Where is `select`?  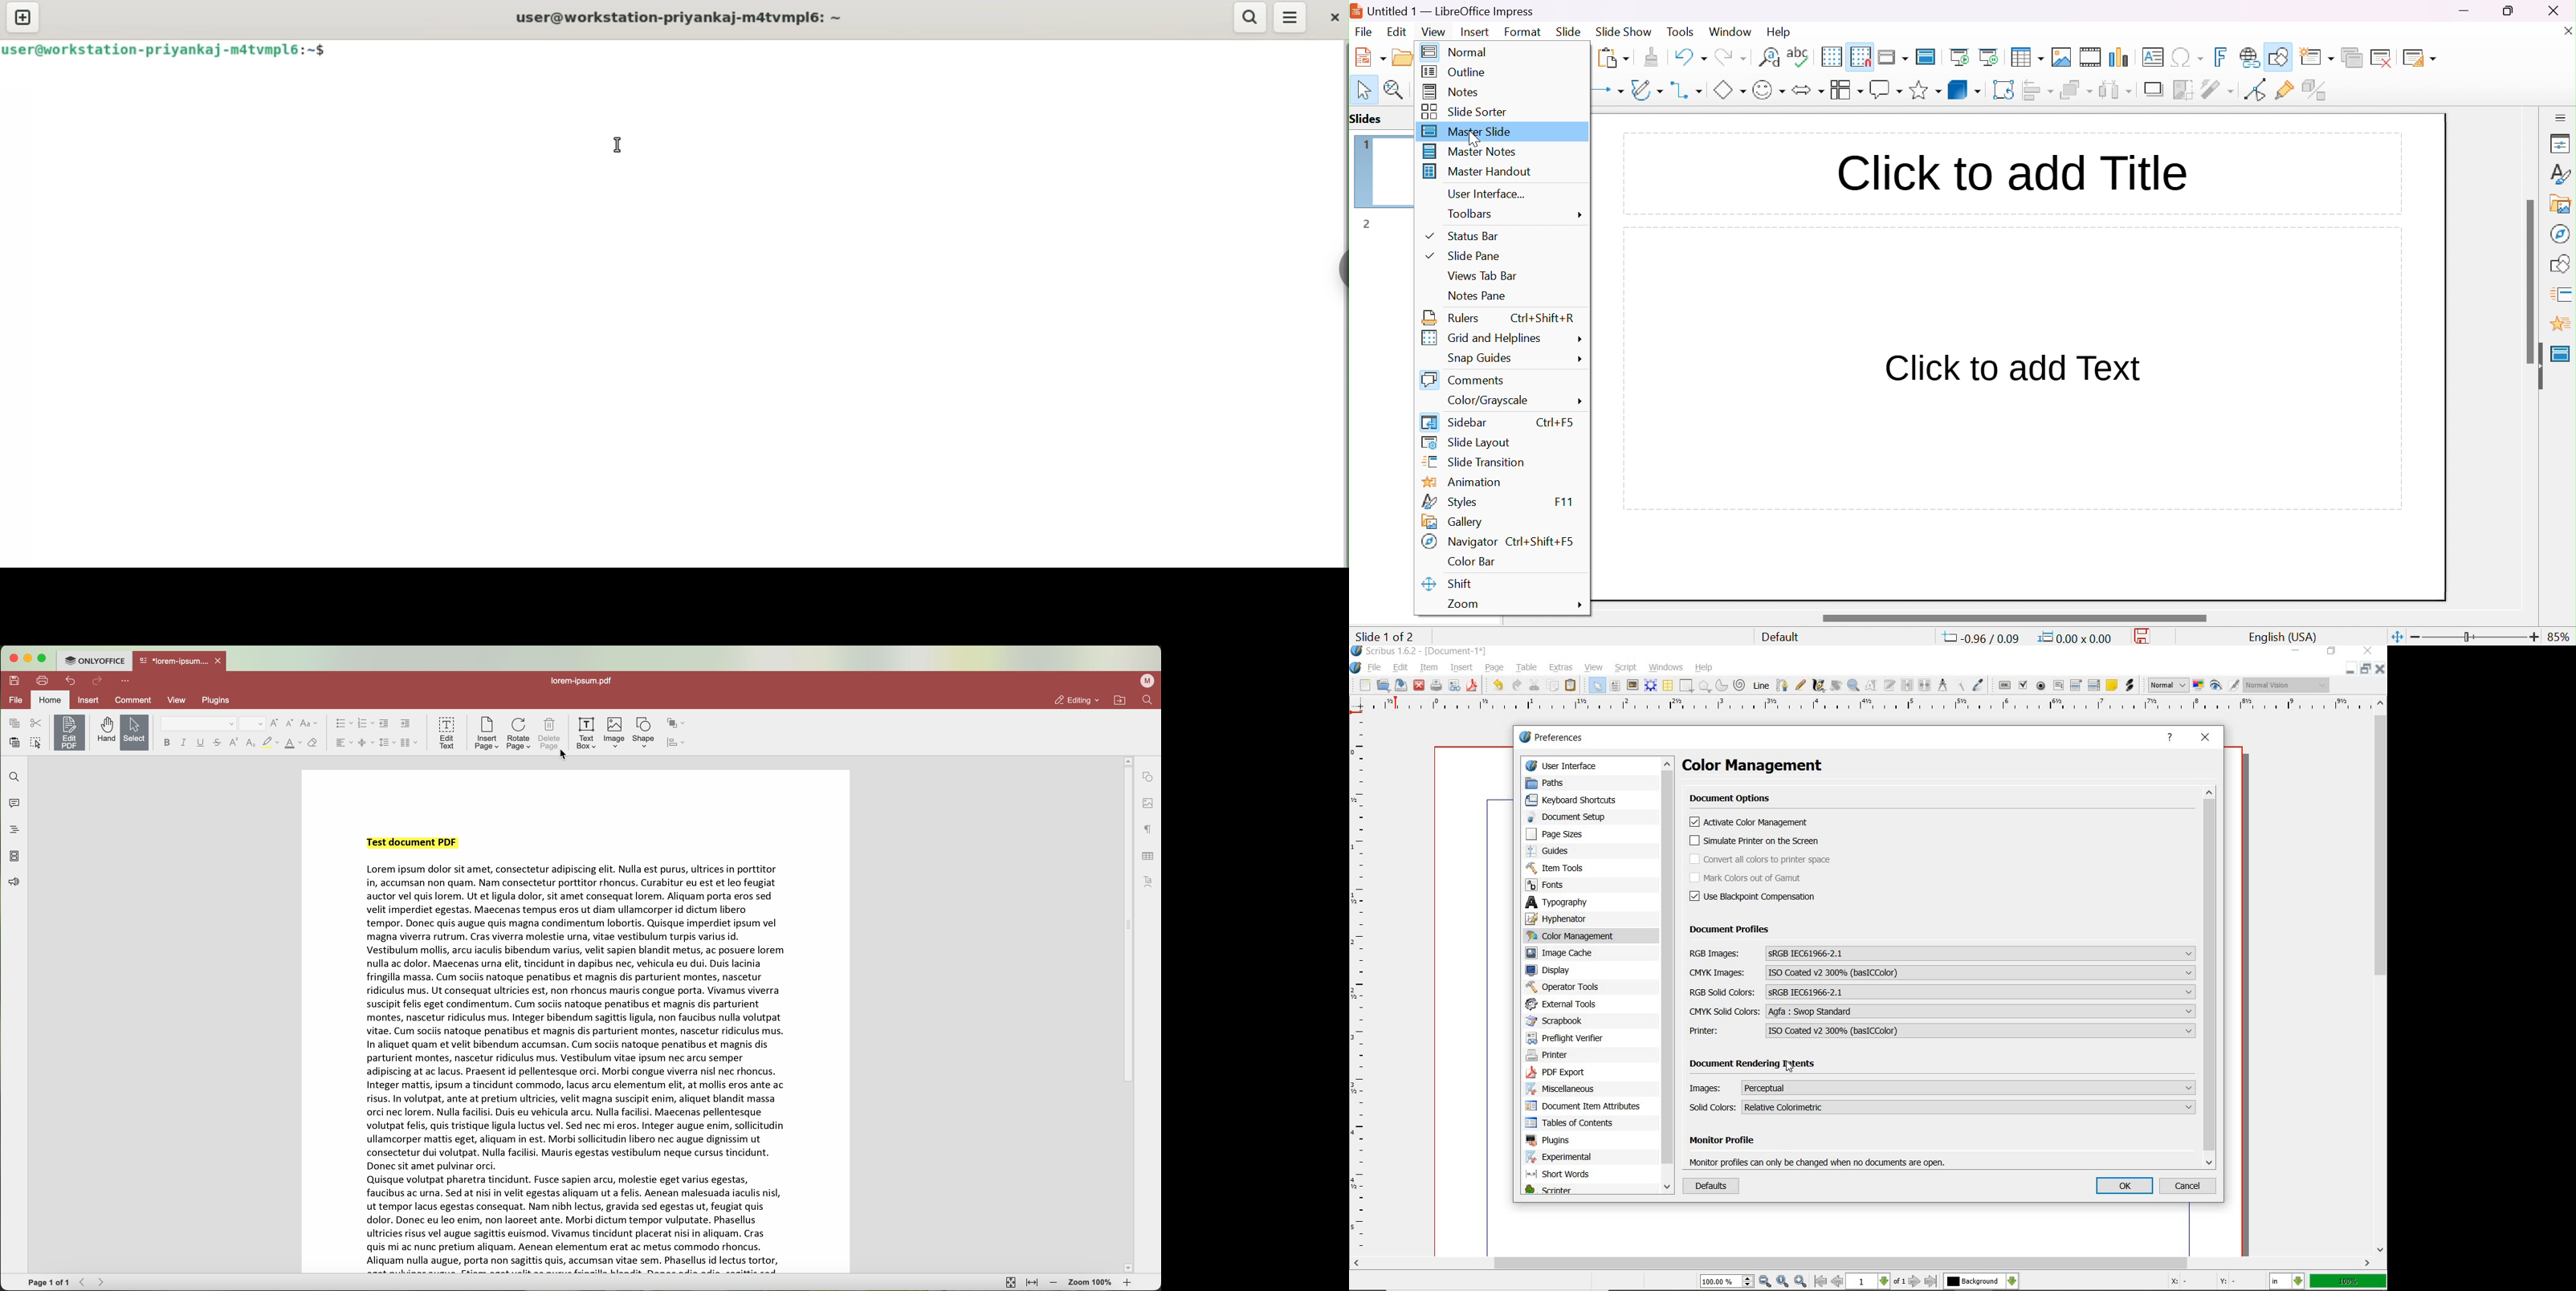
select is located at coordinates (1597, 686).